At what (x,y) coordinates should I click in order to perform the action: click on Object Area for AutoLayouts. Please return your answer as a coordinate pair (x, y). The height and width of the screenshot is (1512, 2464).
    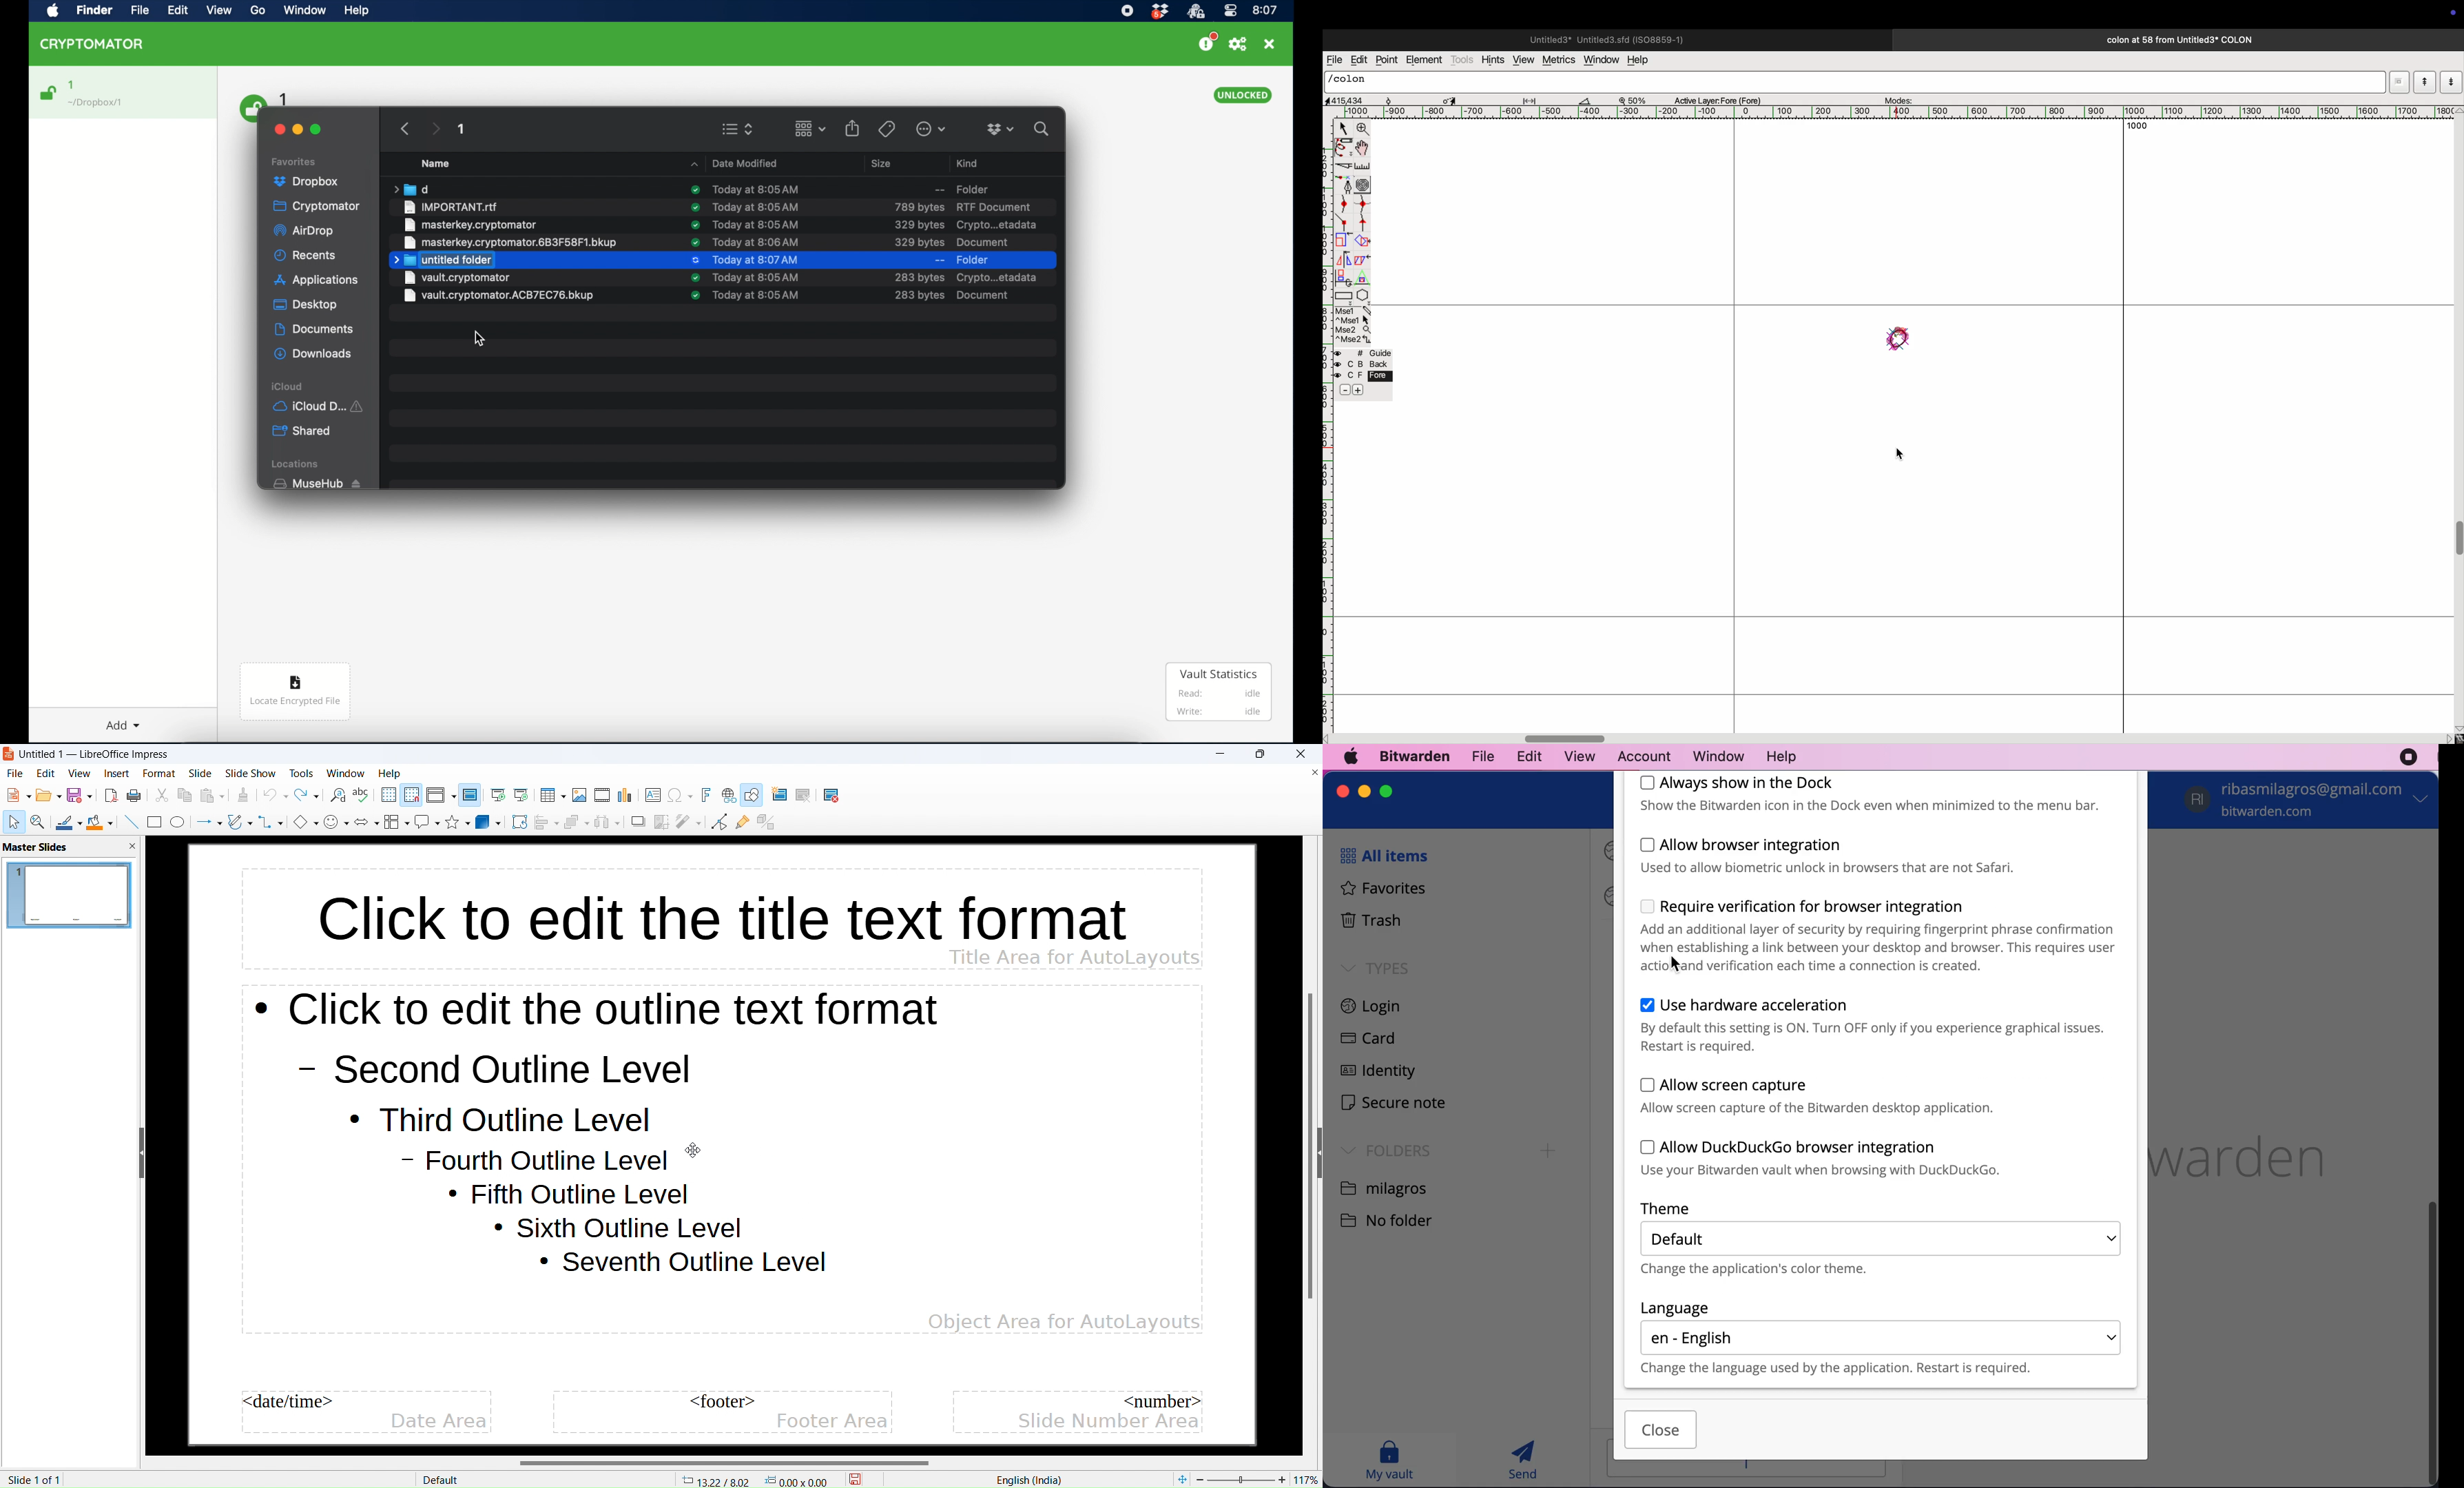
    Looking at the image, I should click on (1064, 1315).